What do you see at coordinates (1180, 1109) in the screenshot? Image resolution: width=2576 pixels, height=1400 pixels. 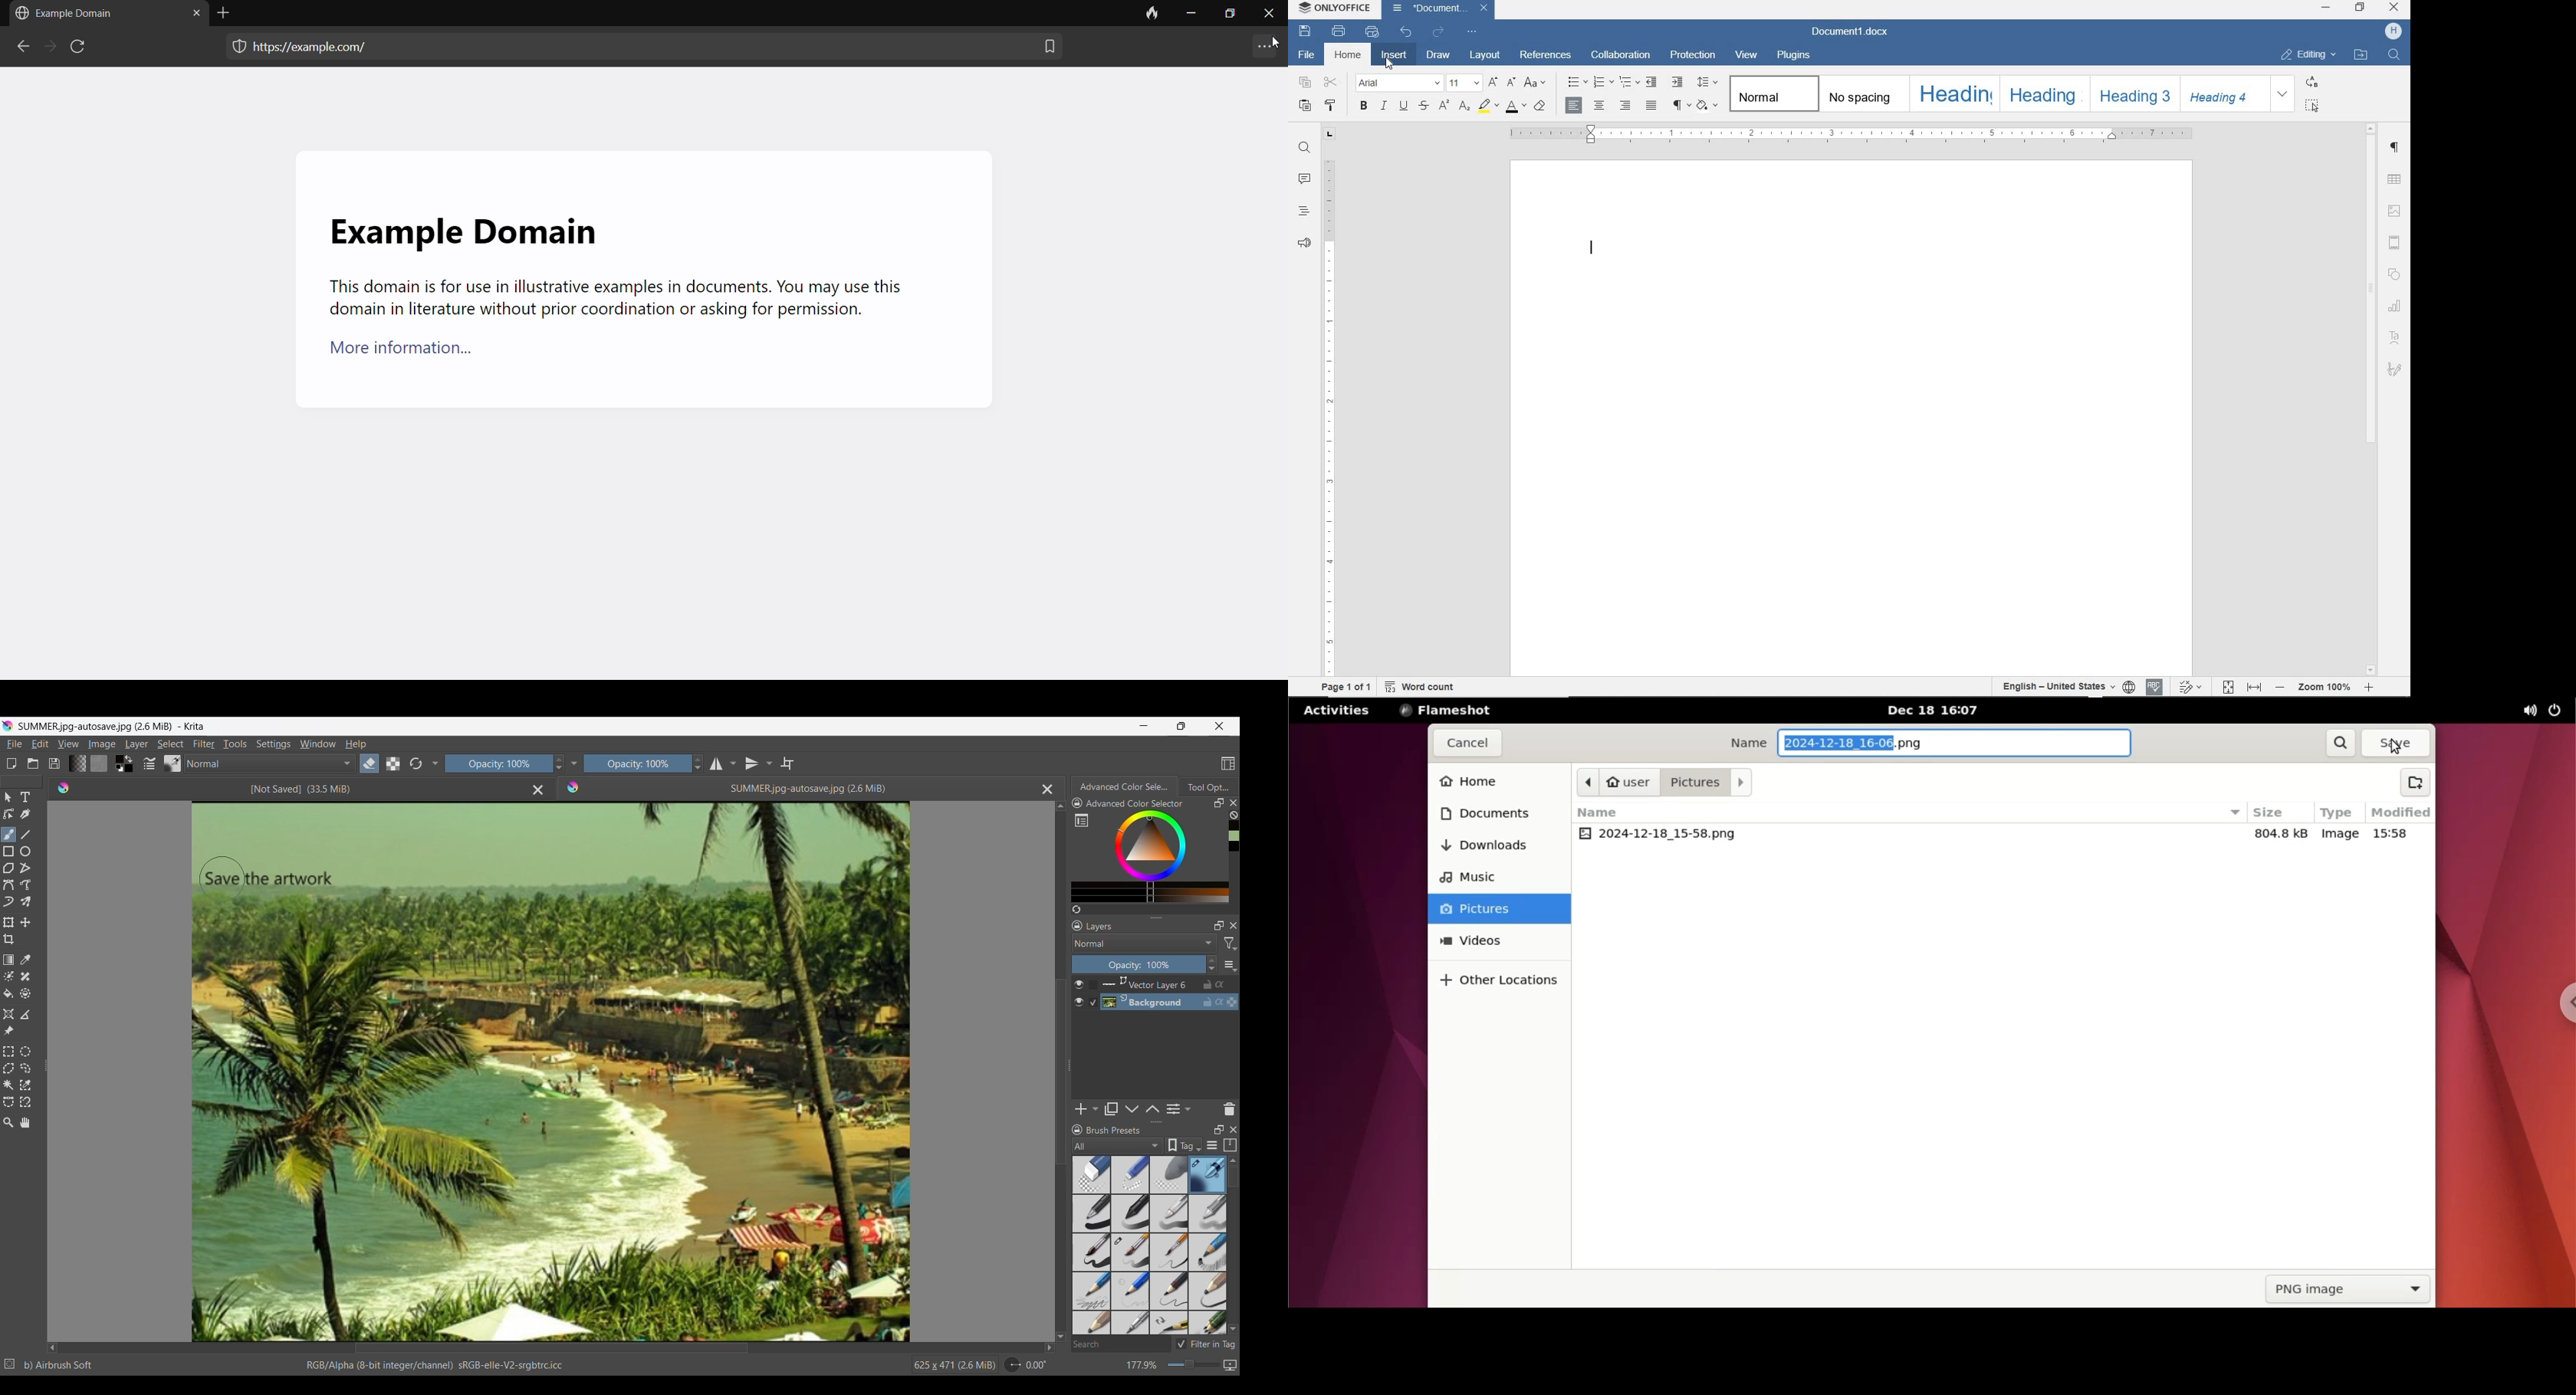 I see `View/Change layer properties` at bounding box center [1180, 1109].